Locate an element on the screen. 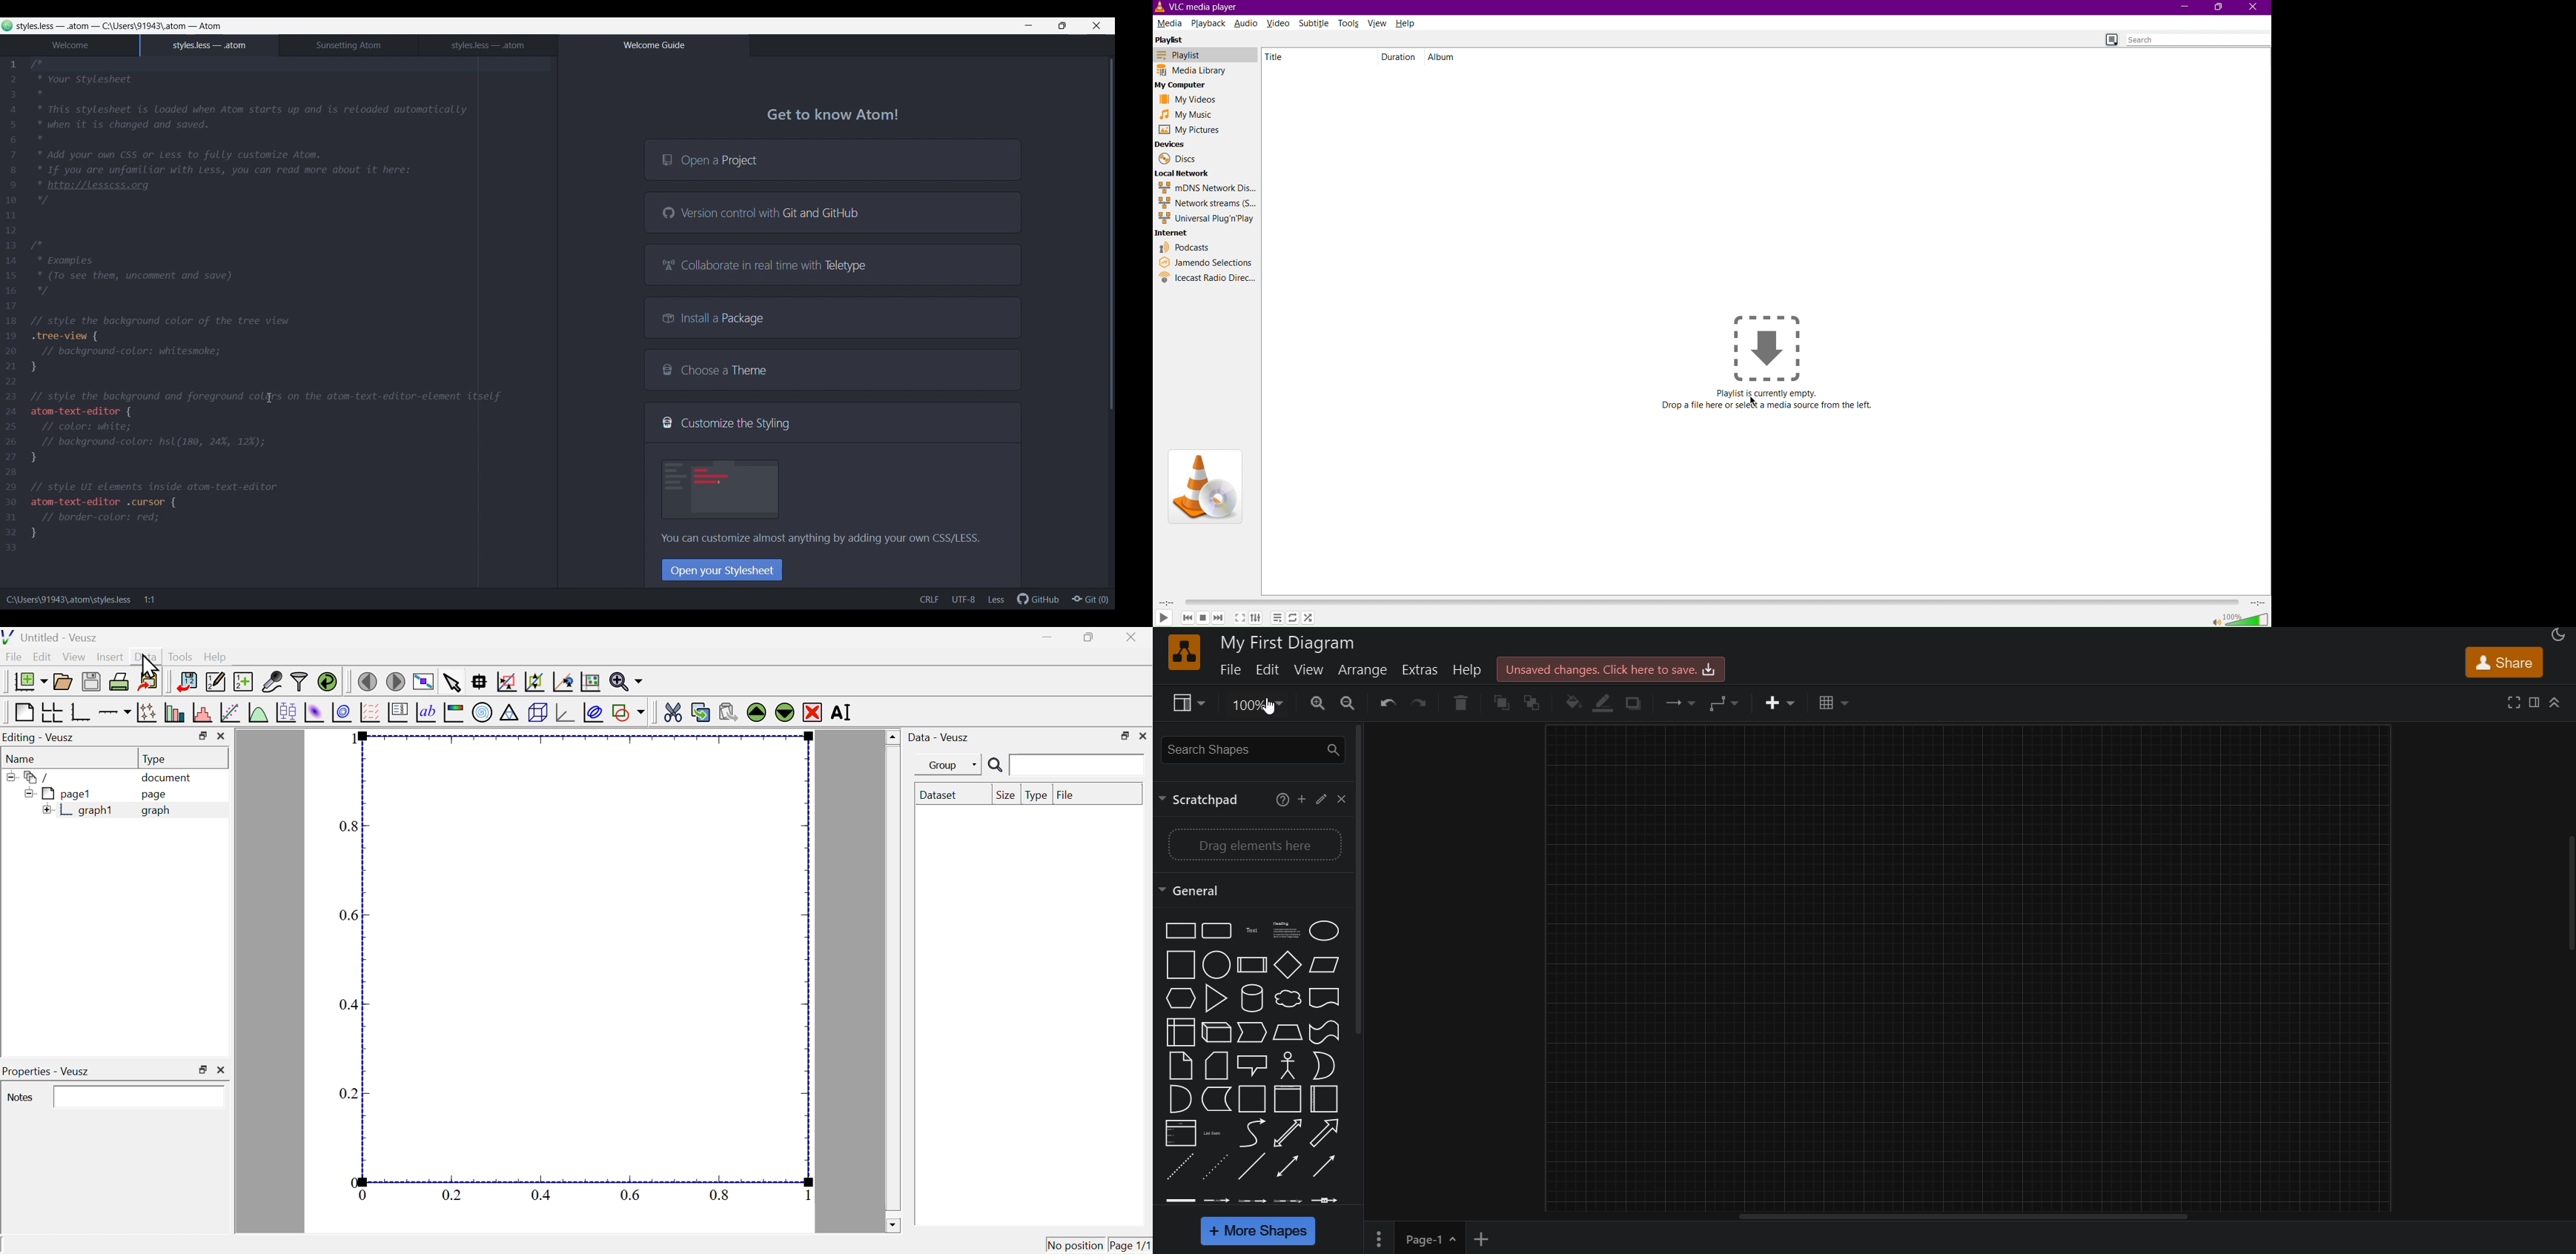 Image resolution: width=2576 pixels, height=1260 pixels. canvas is located at coordinates (1973, 965).